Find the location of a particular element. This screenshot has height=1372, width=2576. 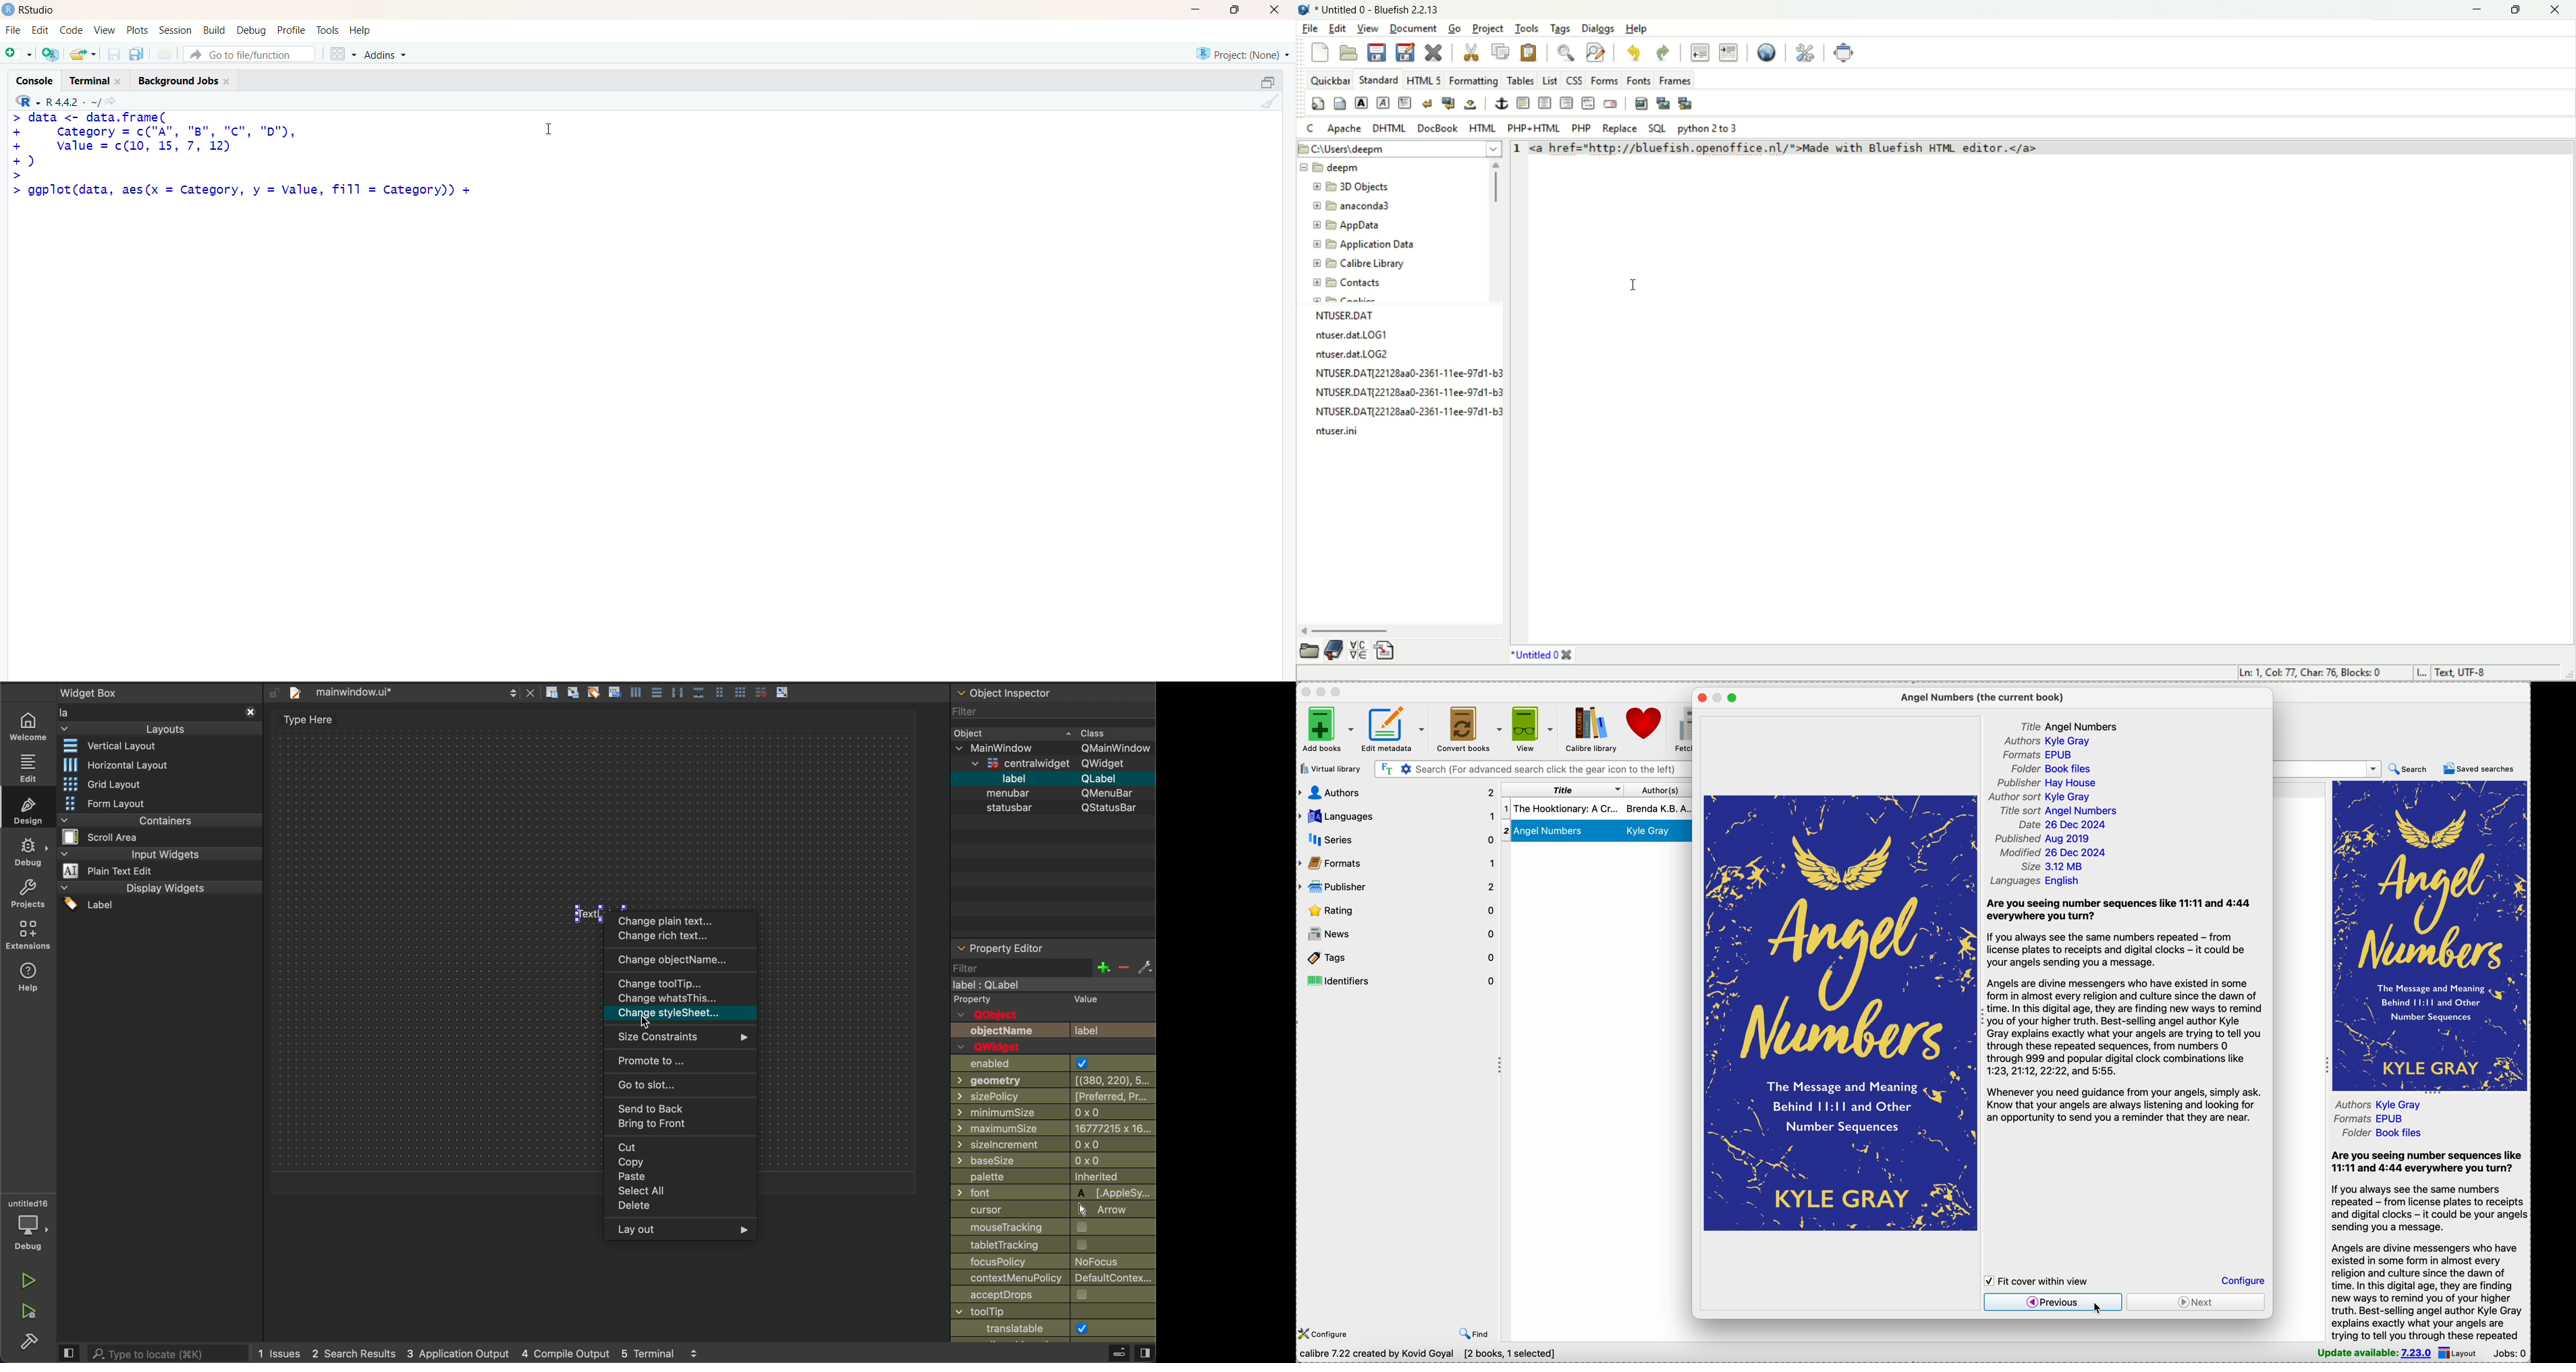

grid view is located at coordinates (342, 53).